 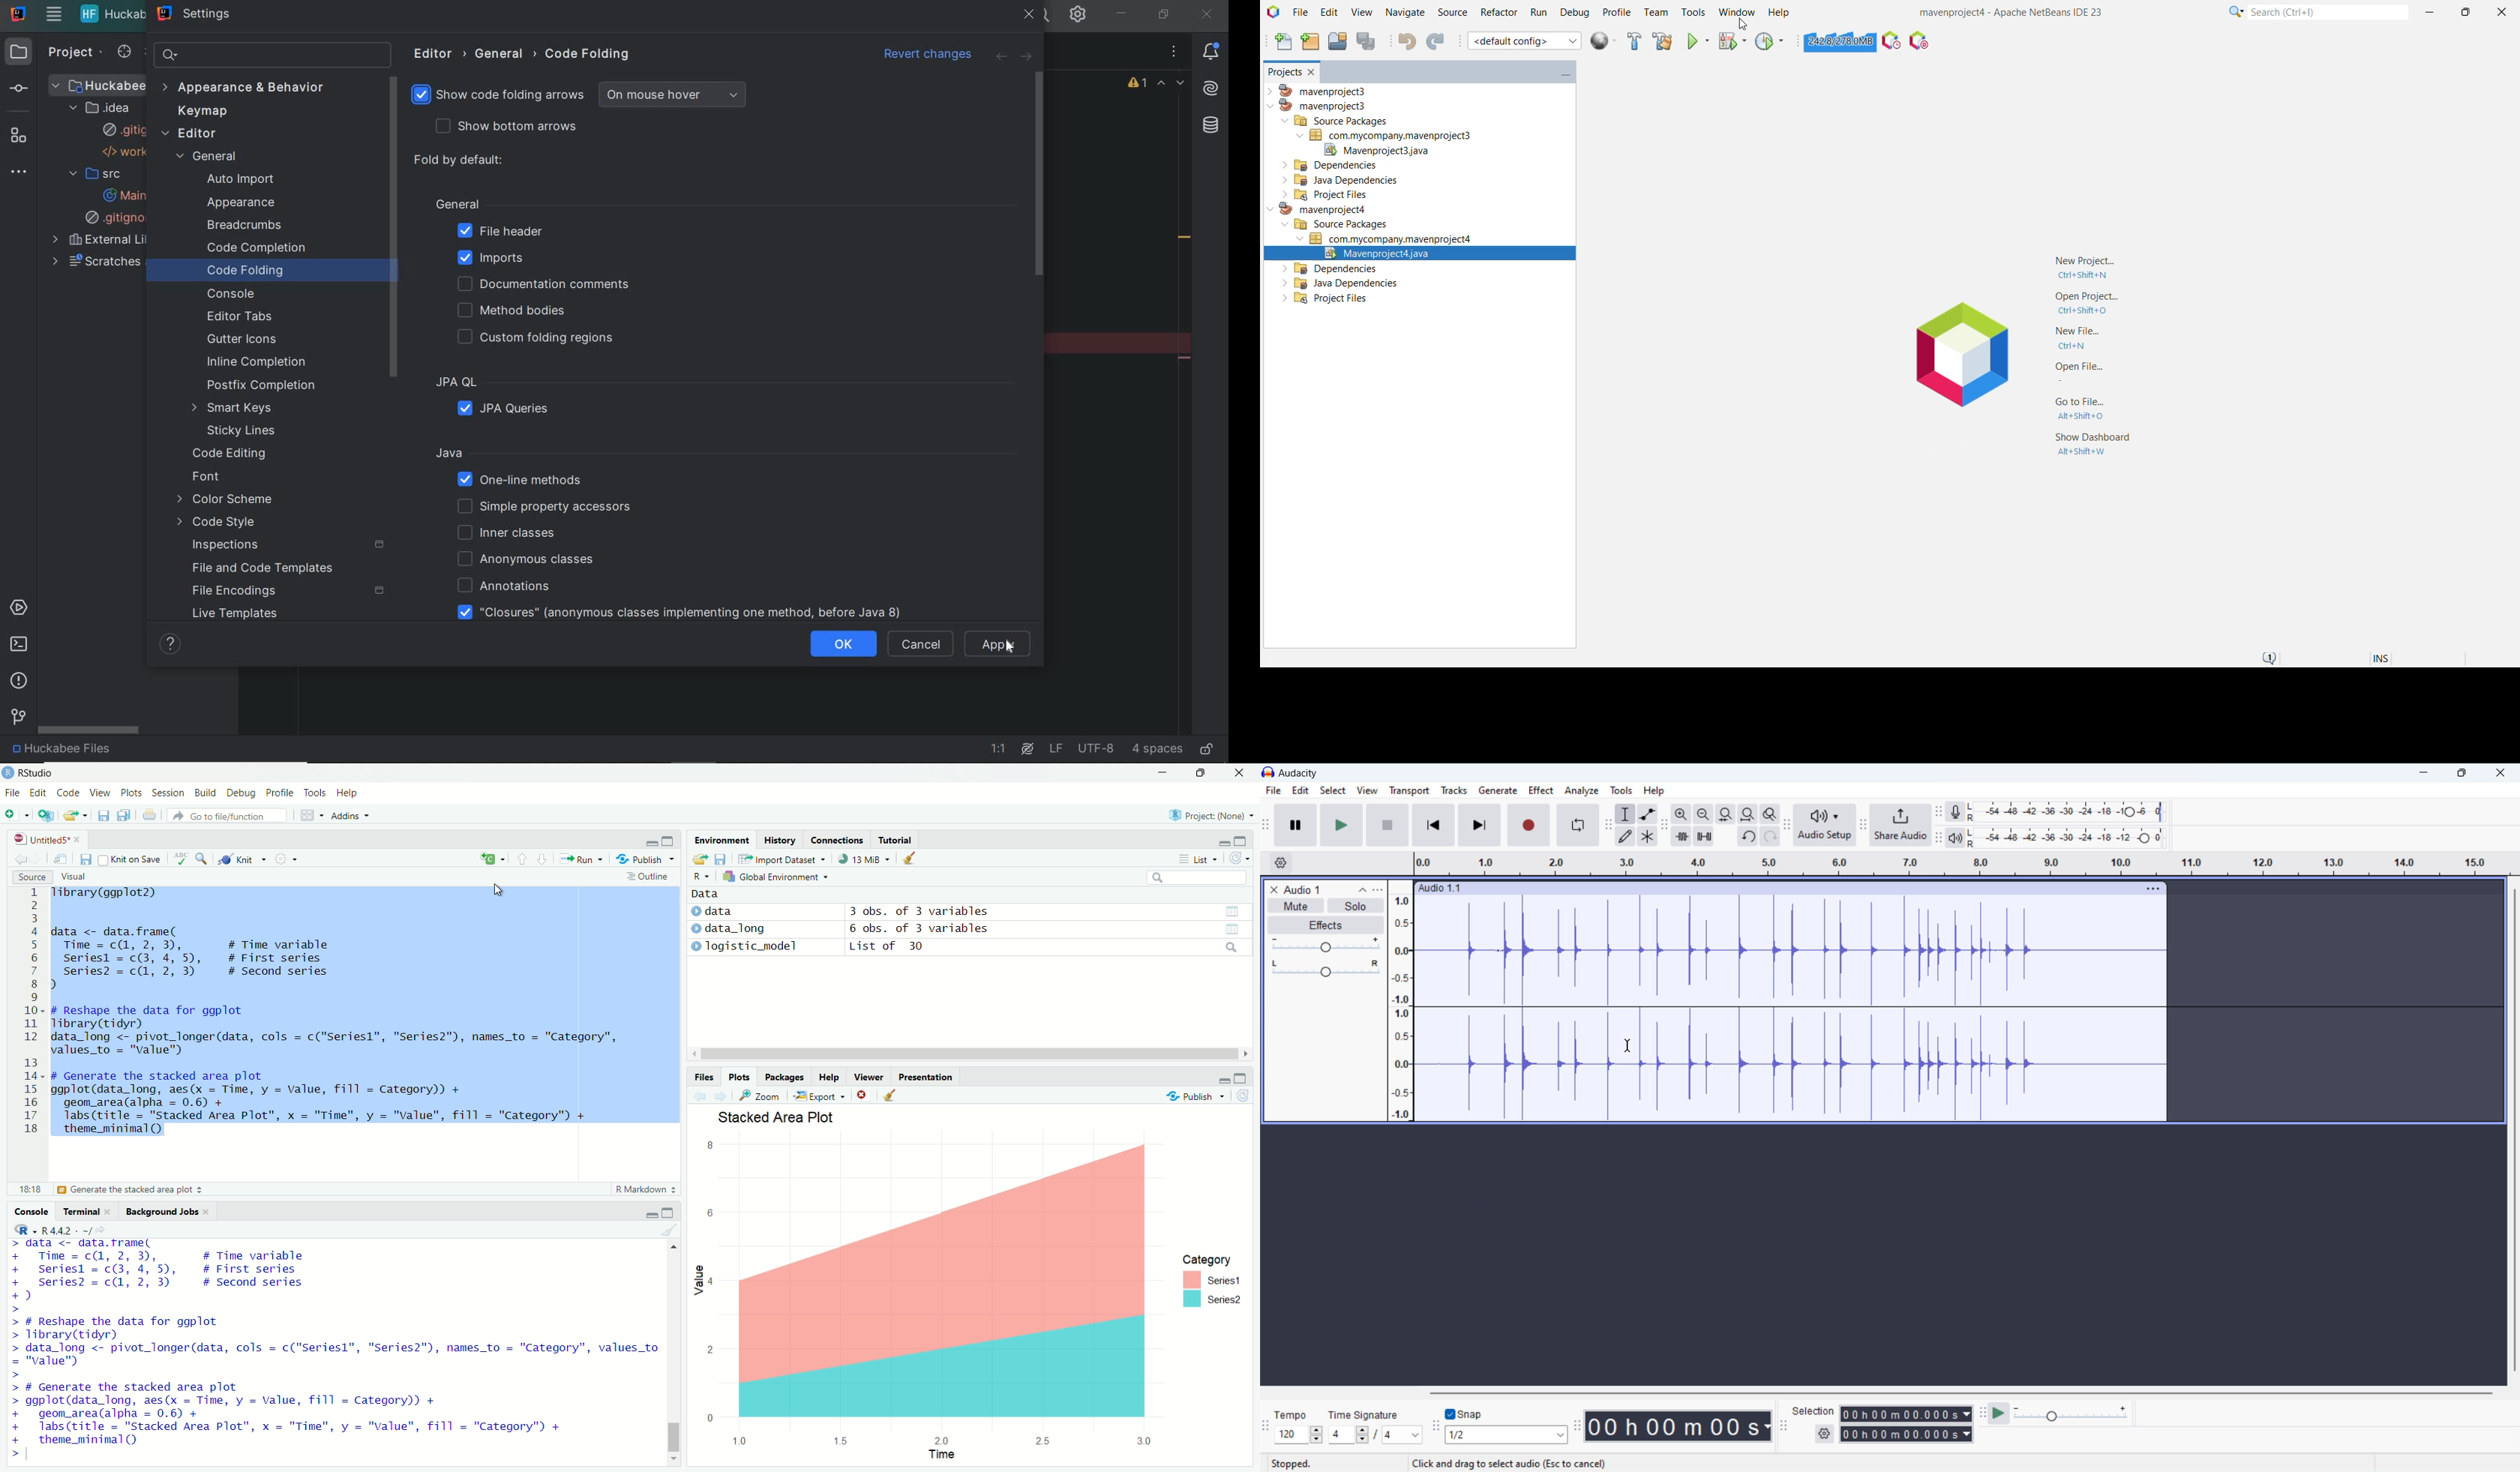 What do you see at coordinates (850, 929) in the screenshot?
I see `) data 3 obs. of 2 variables
» Togistic_model List of 30` at bounding box center [850, 929].